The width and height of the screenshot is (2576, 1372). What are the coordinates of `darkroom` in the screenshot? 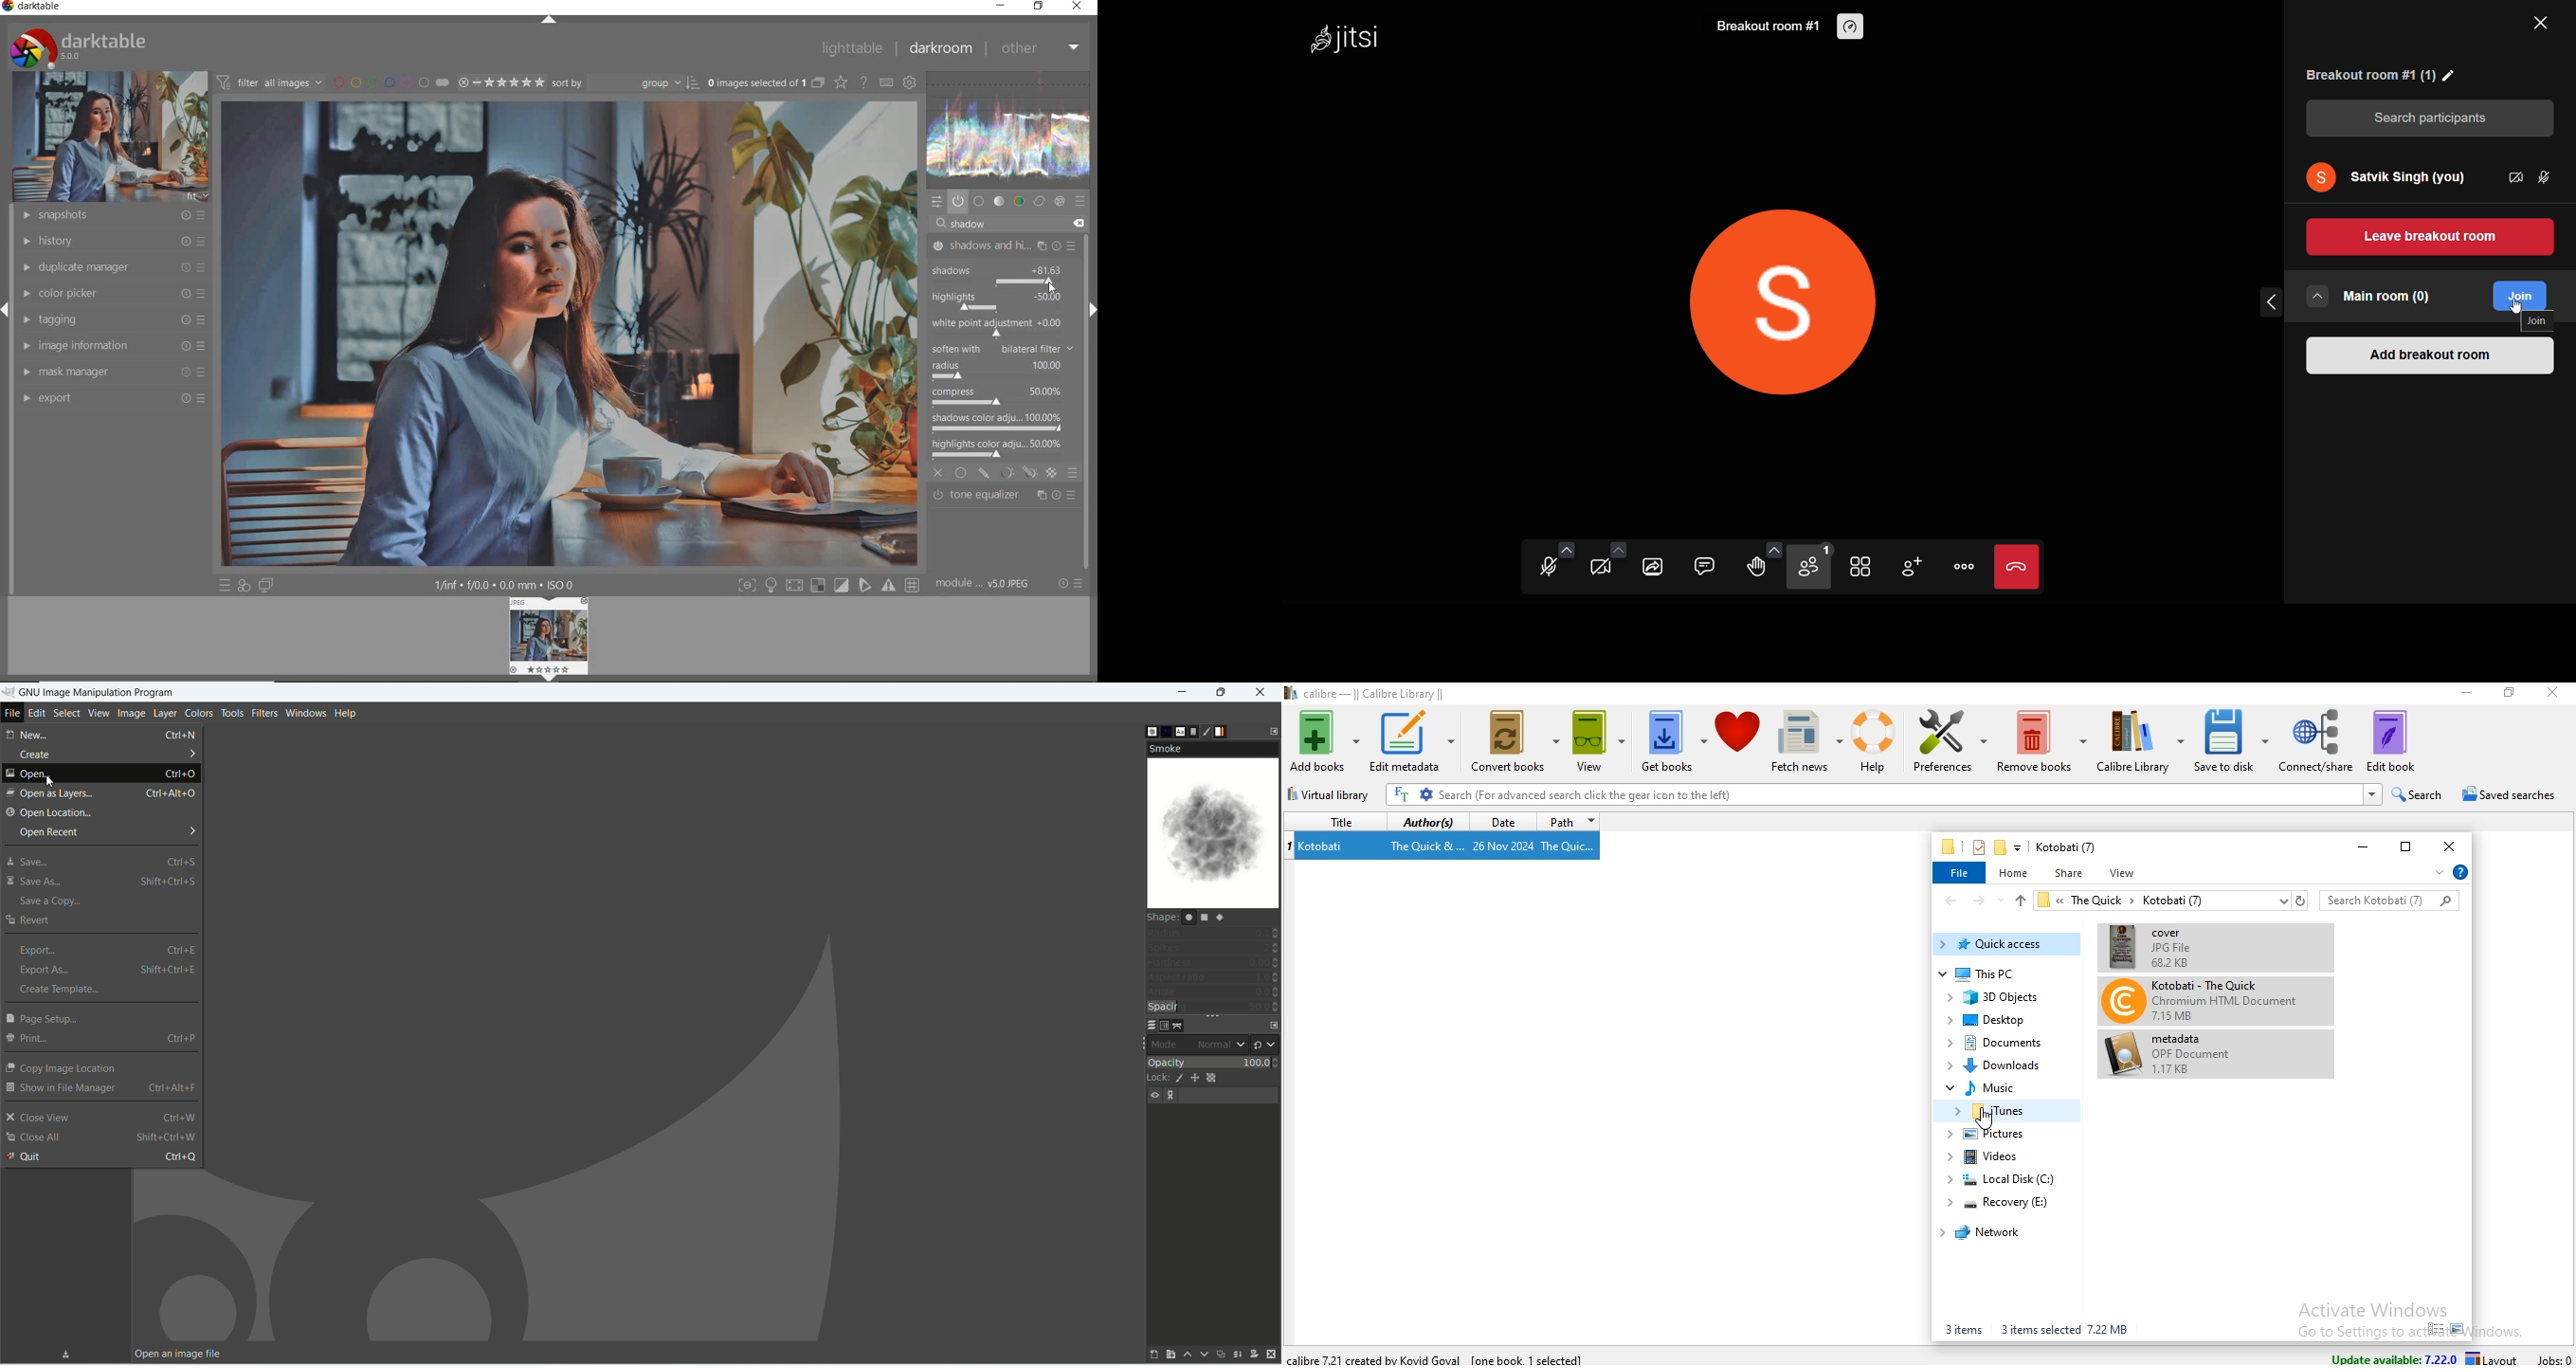 It's located at (940, 49).